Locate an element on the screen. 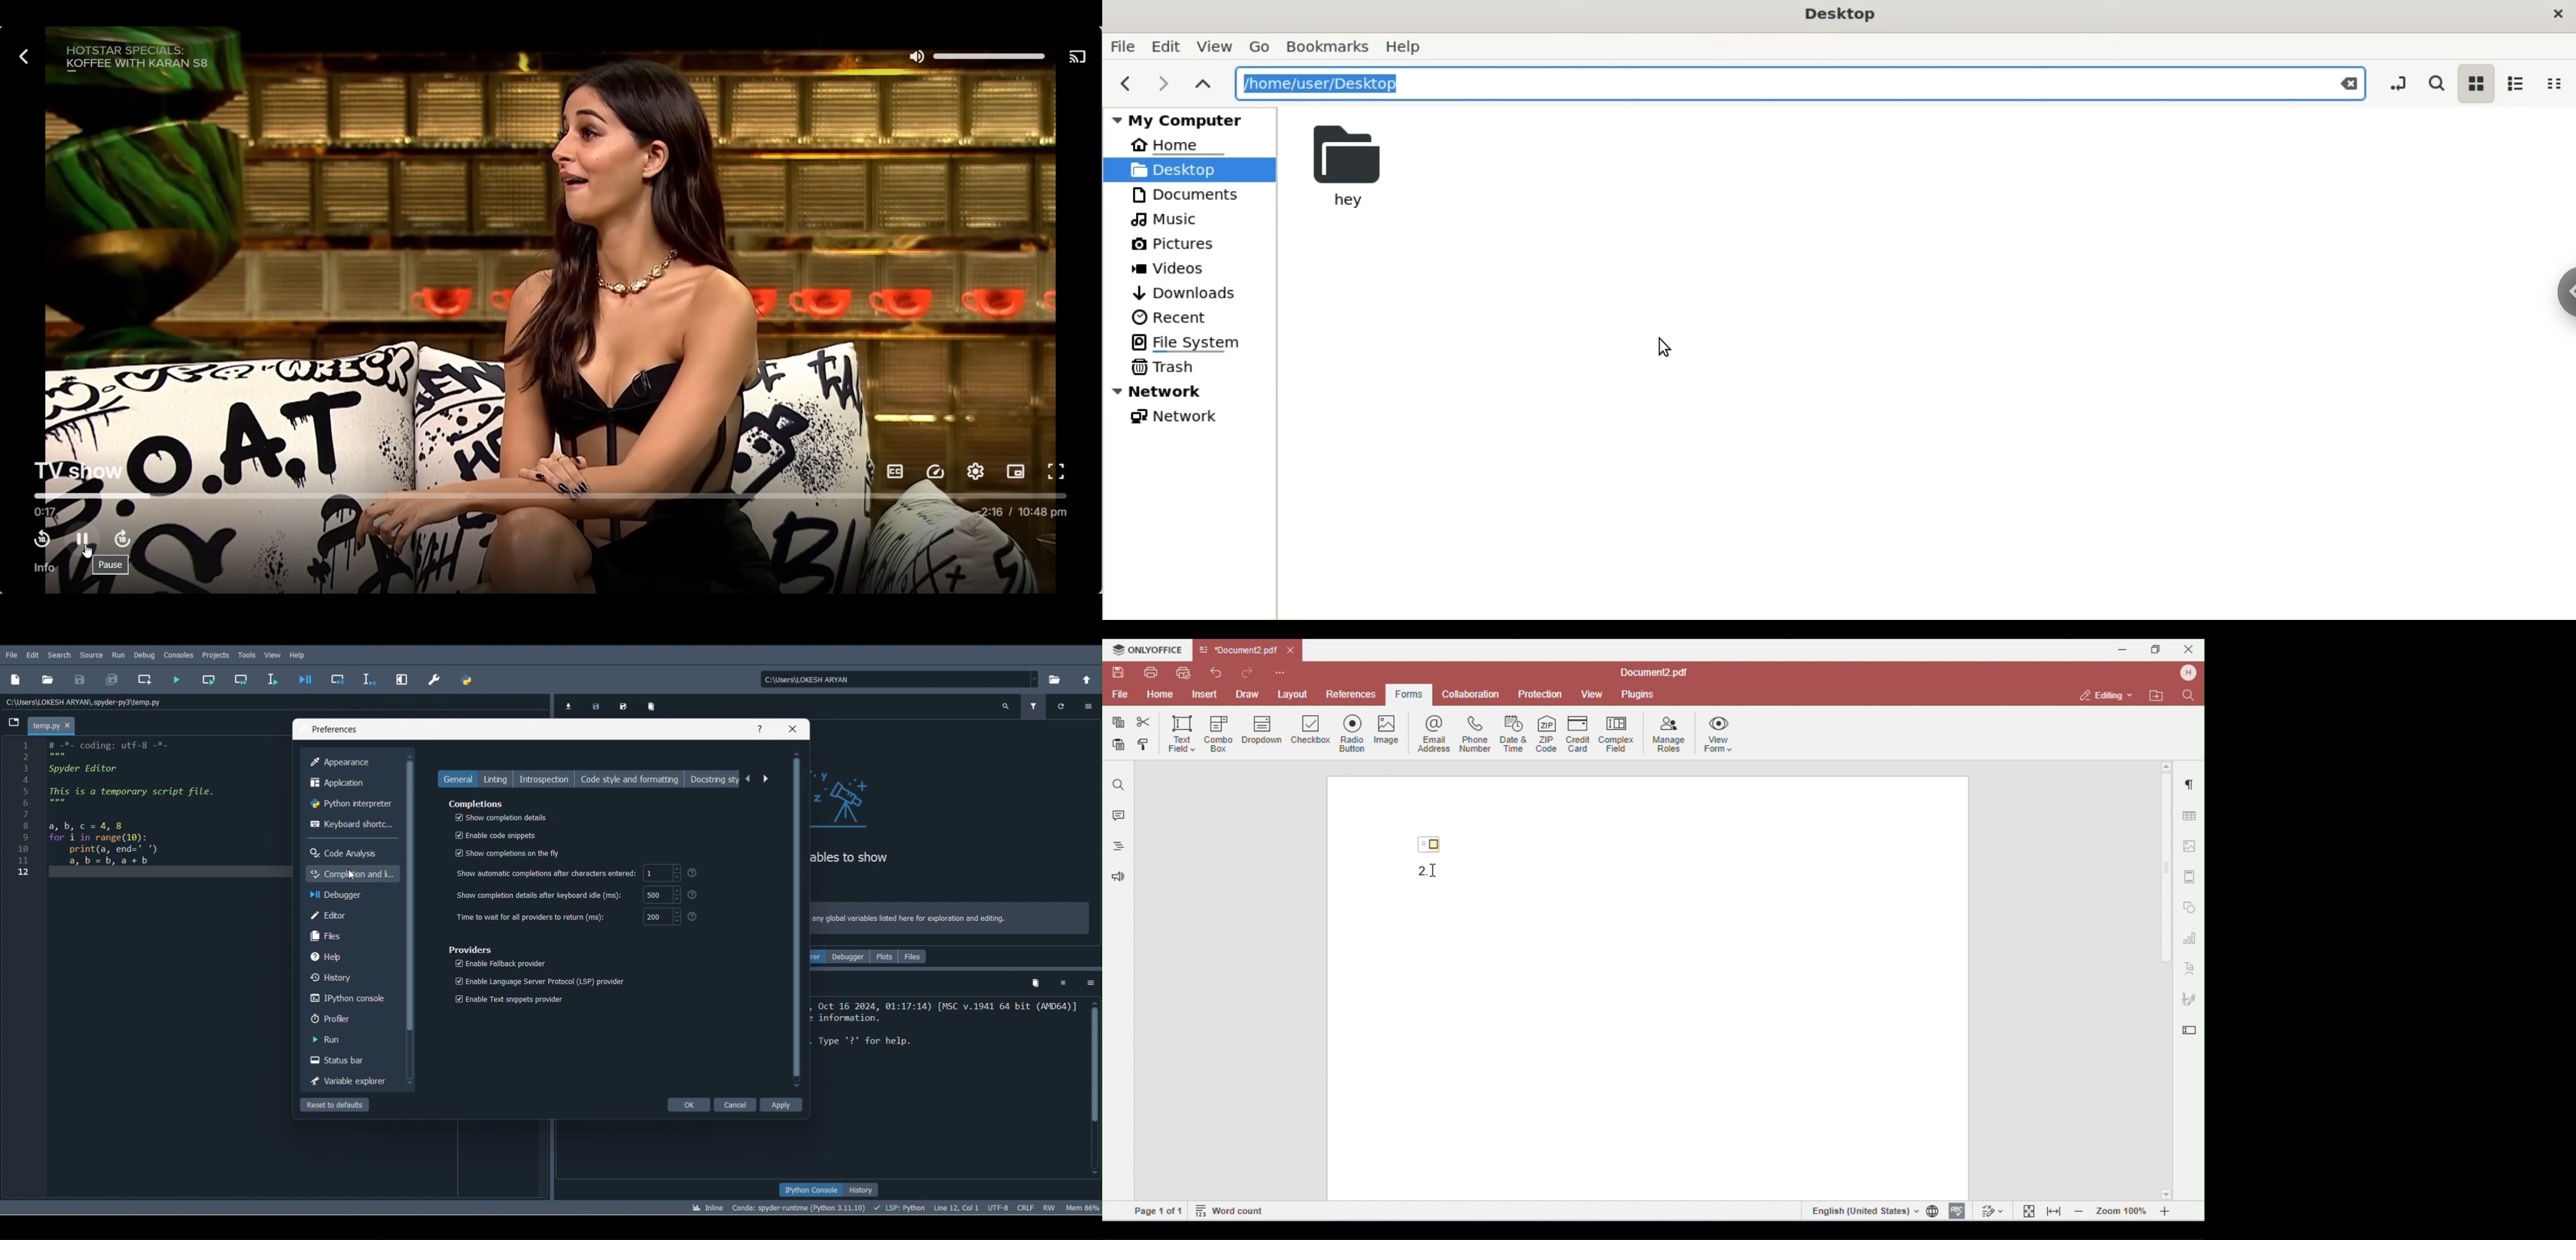   is located at coordinates (579, 875).